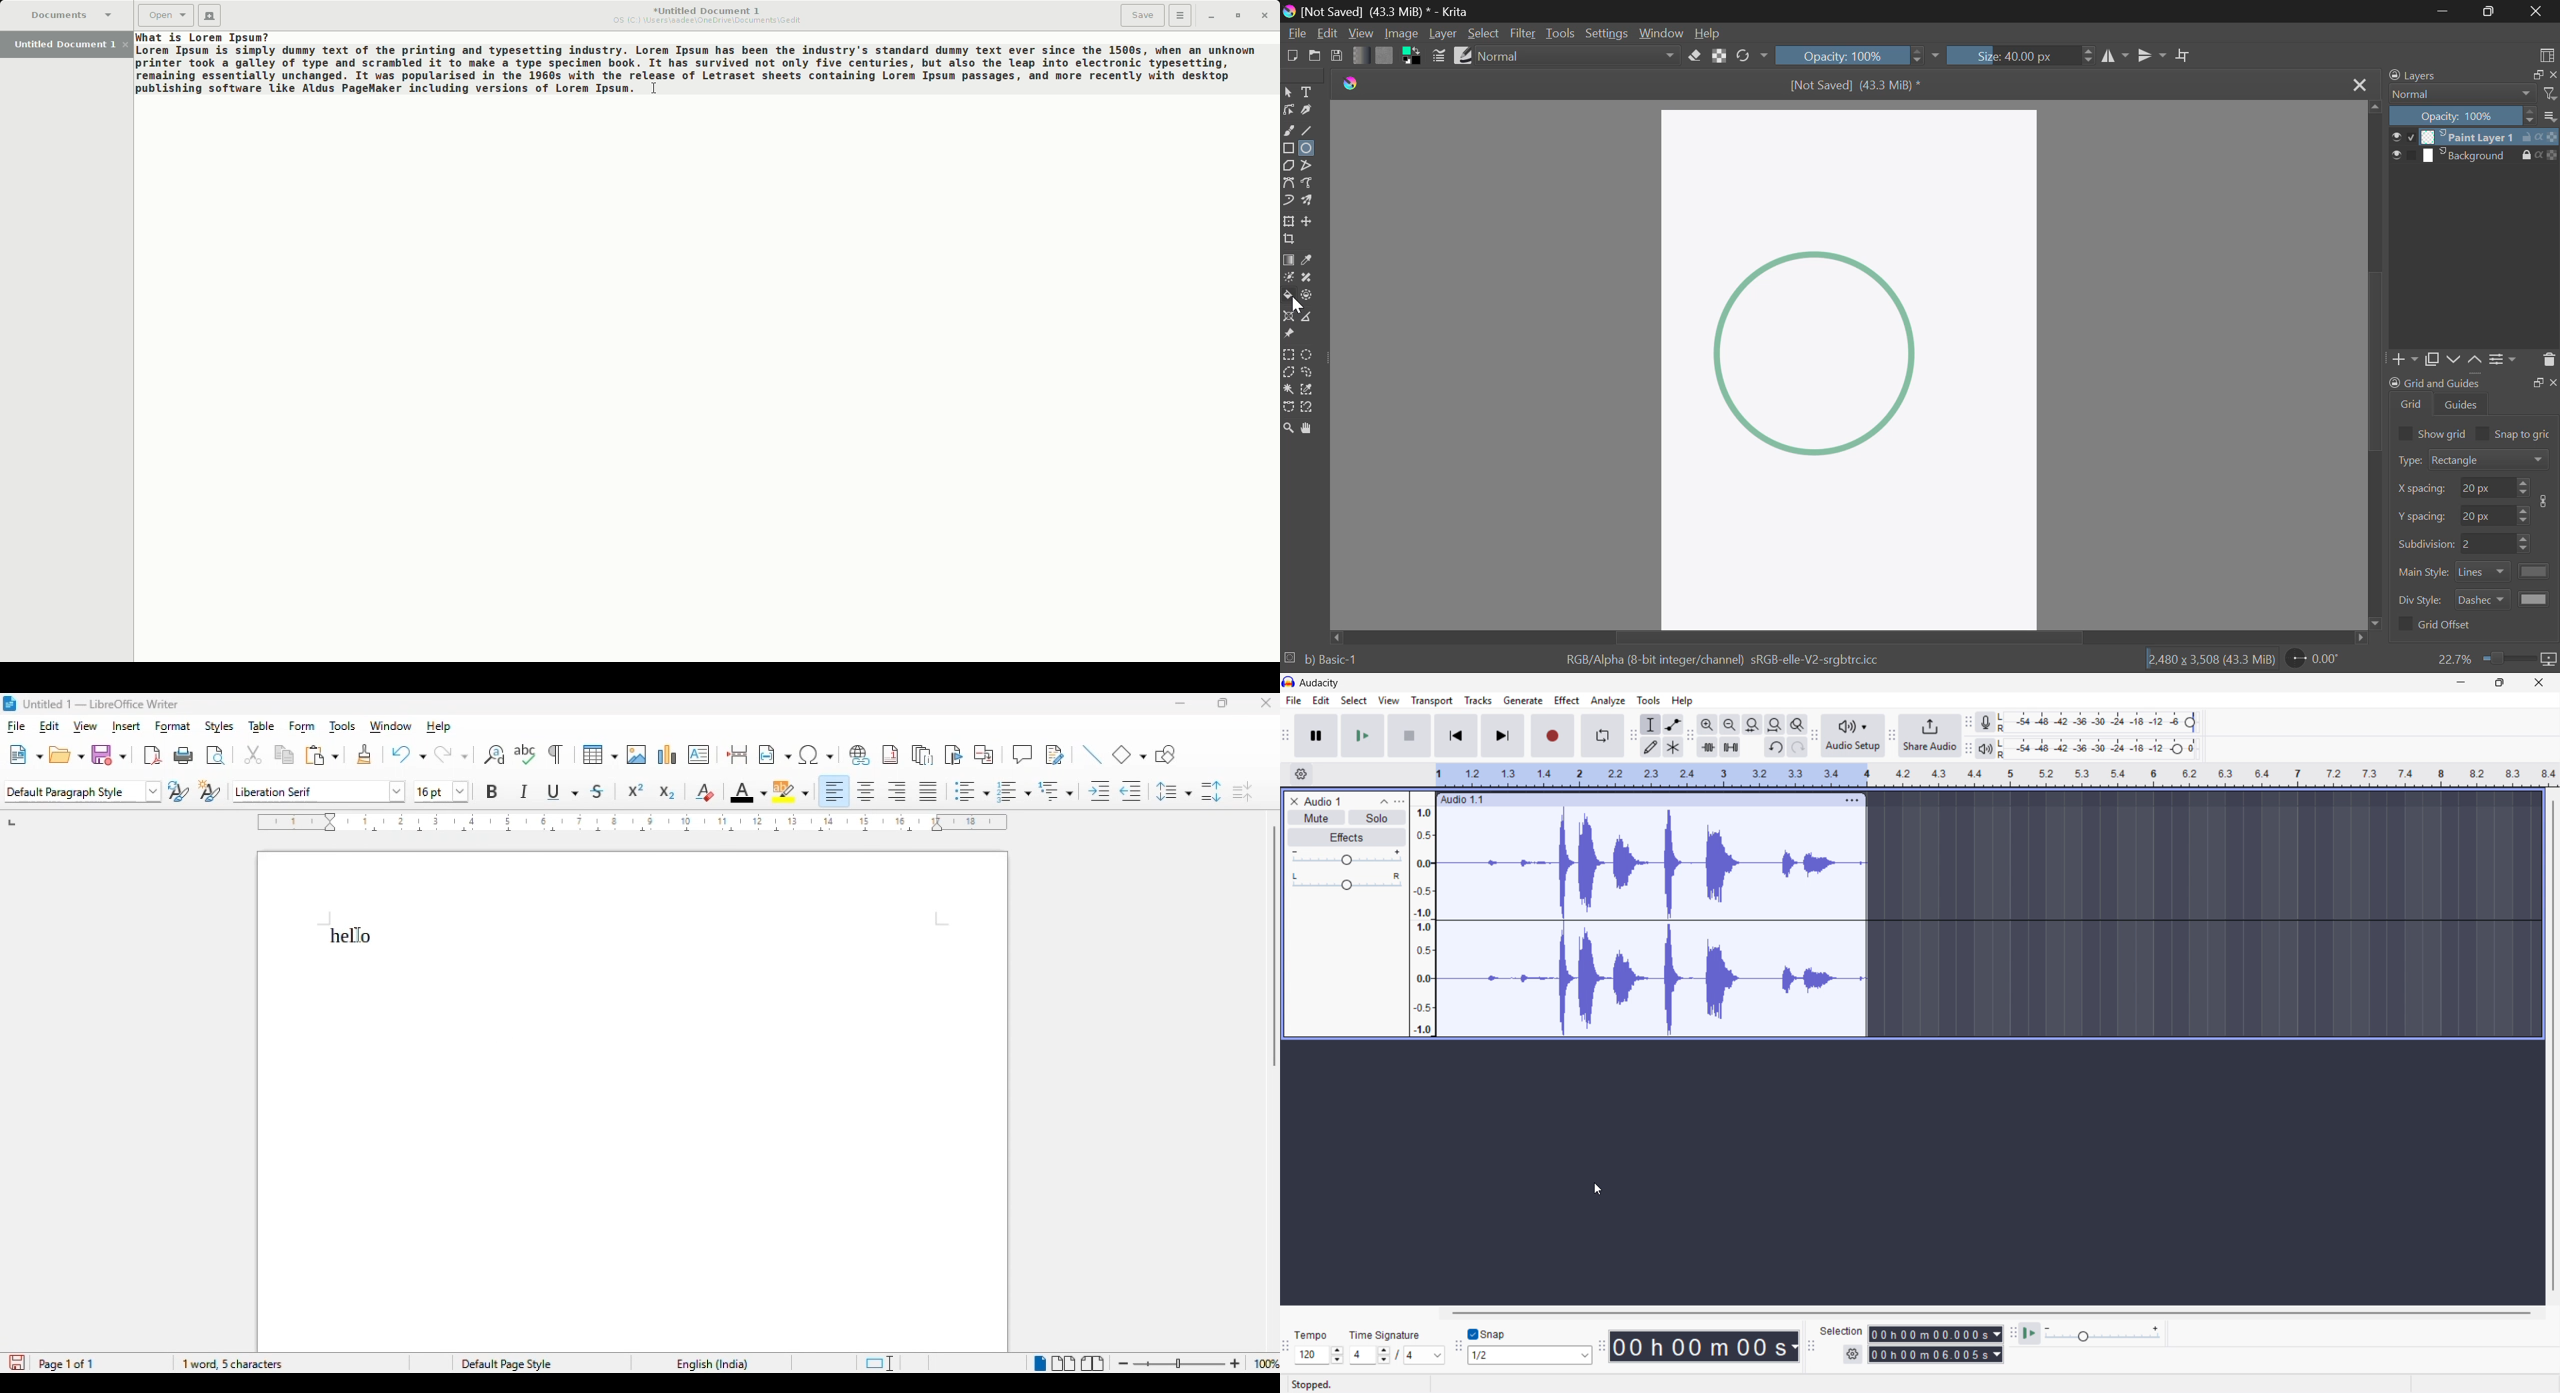 The width and height of the screenshot is (2576, 1400). What do you see at coordinates (738, 754) in the screenshot?
I see `insert page break` at bounding box center [738, 754].